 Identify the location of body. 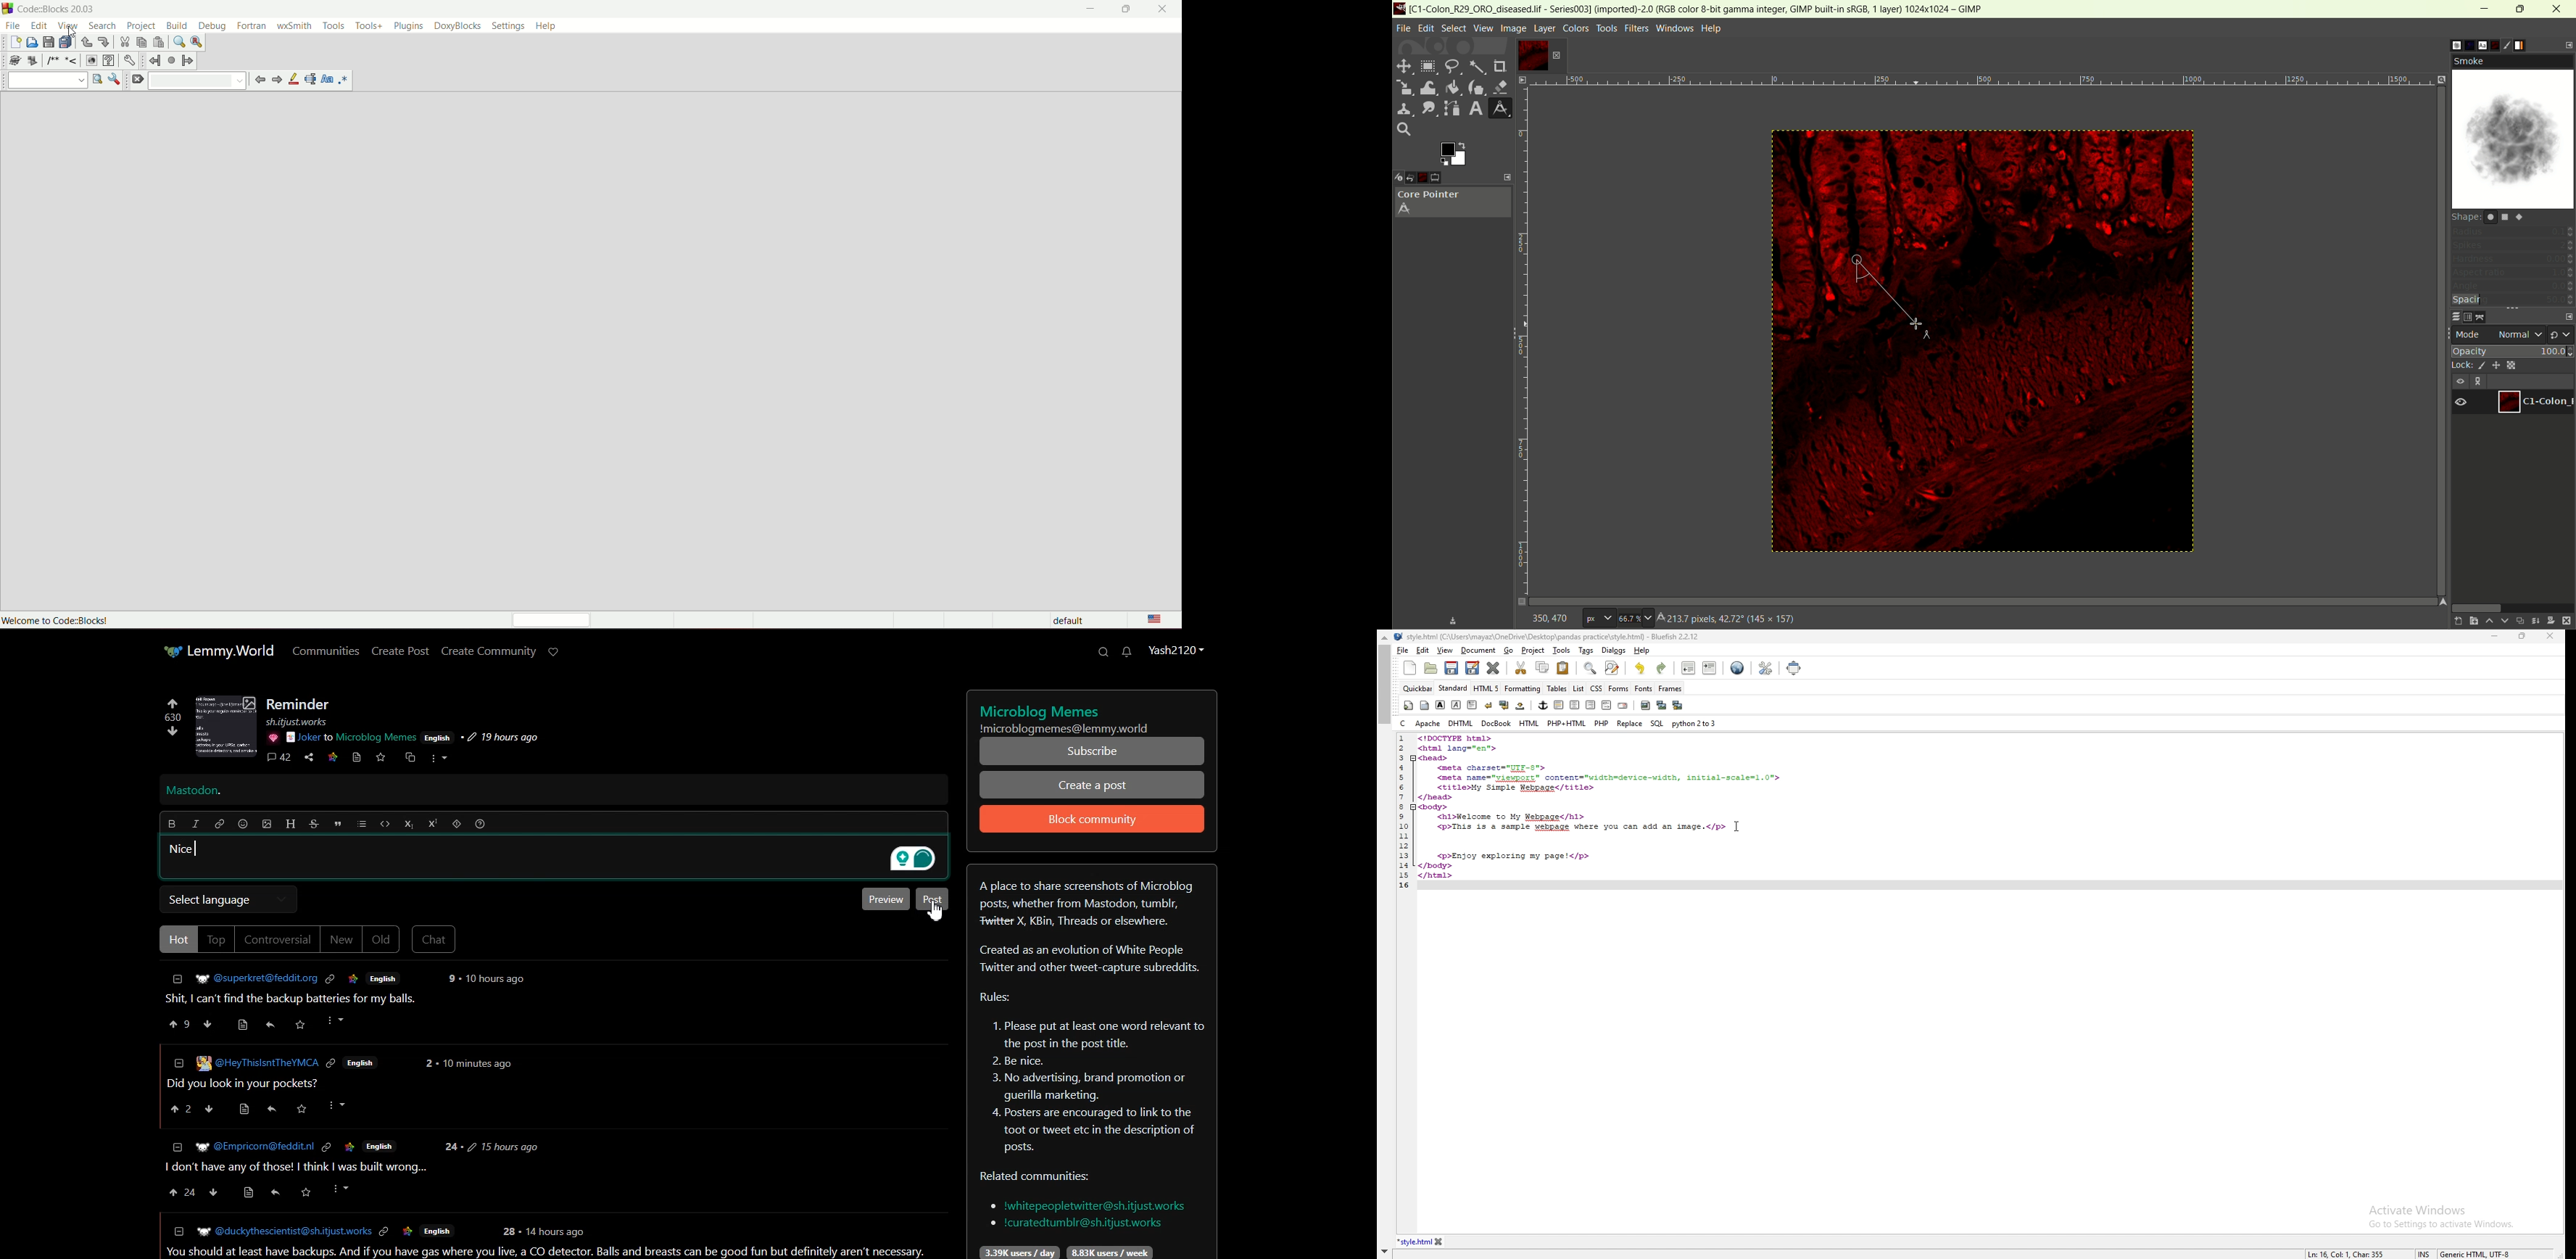
(1424, 705).